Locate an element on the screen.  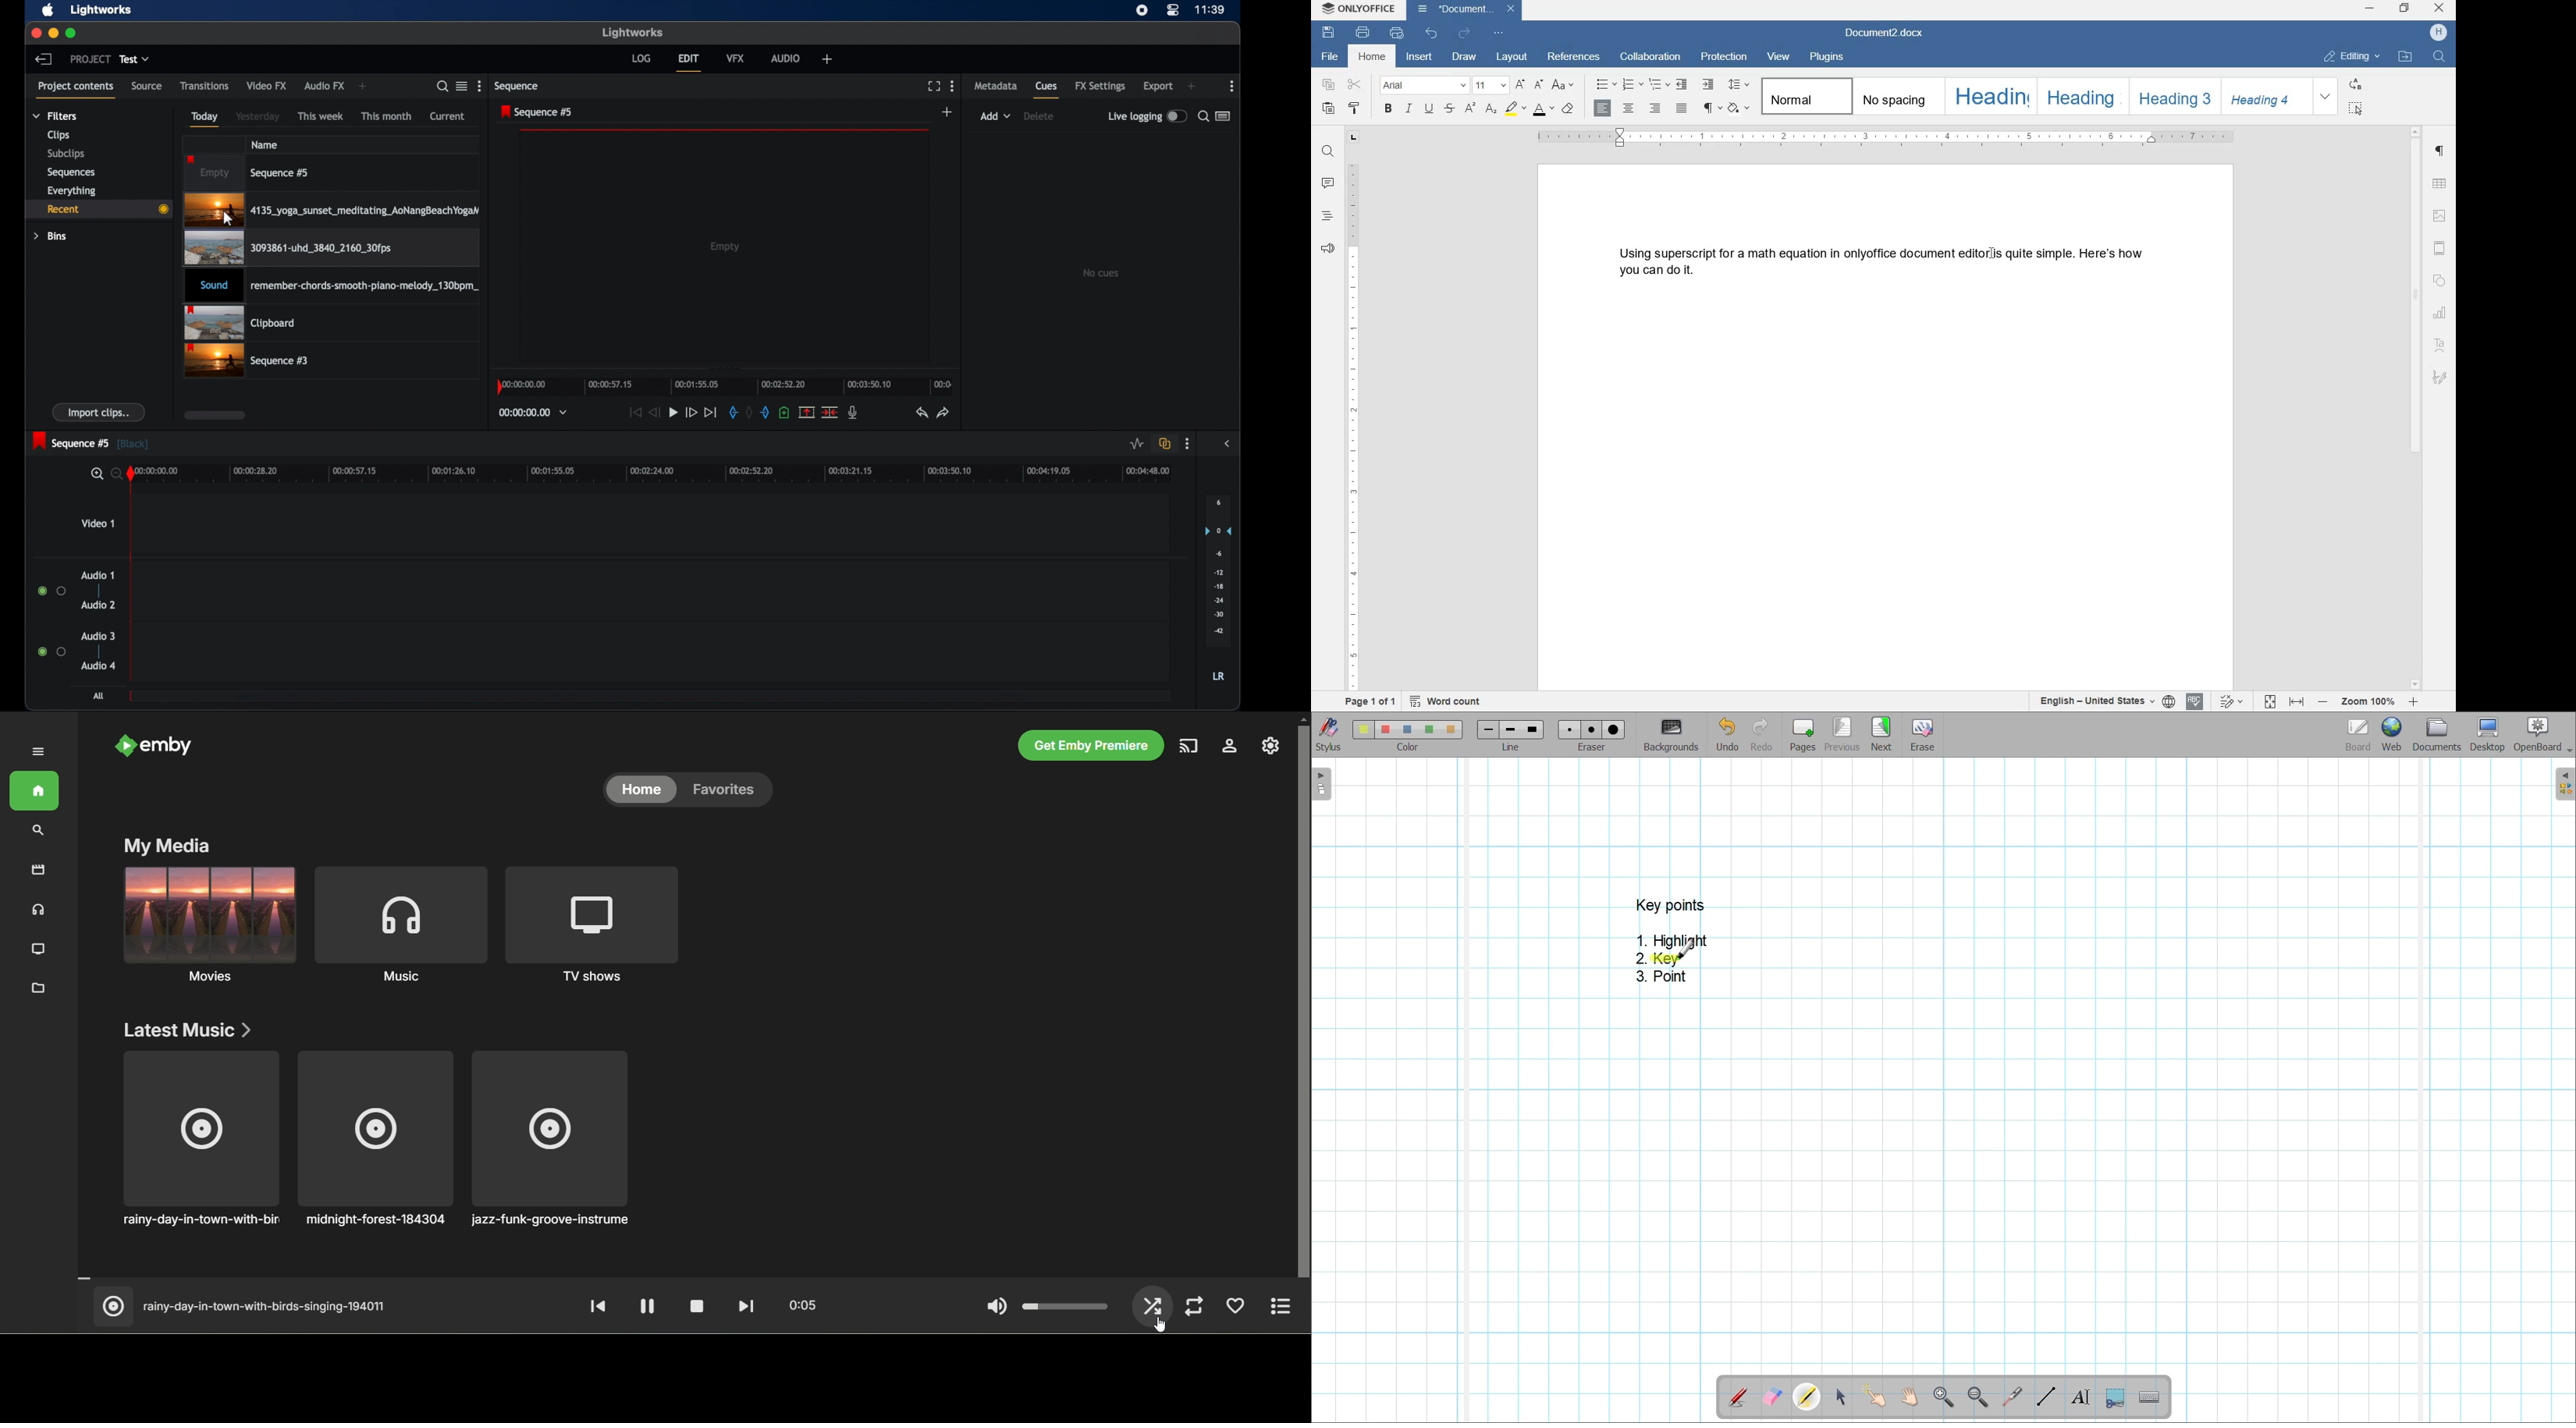
project contents is located at coordinates (76, 90).